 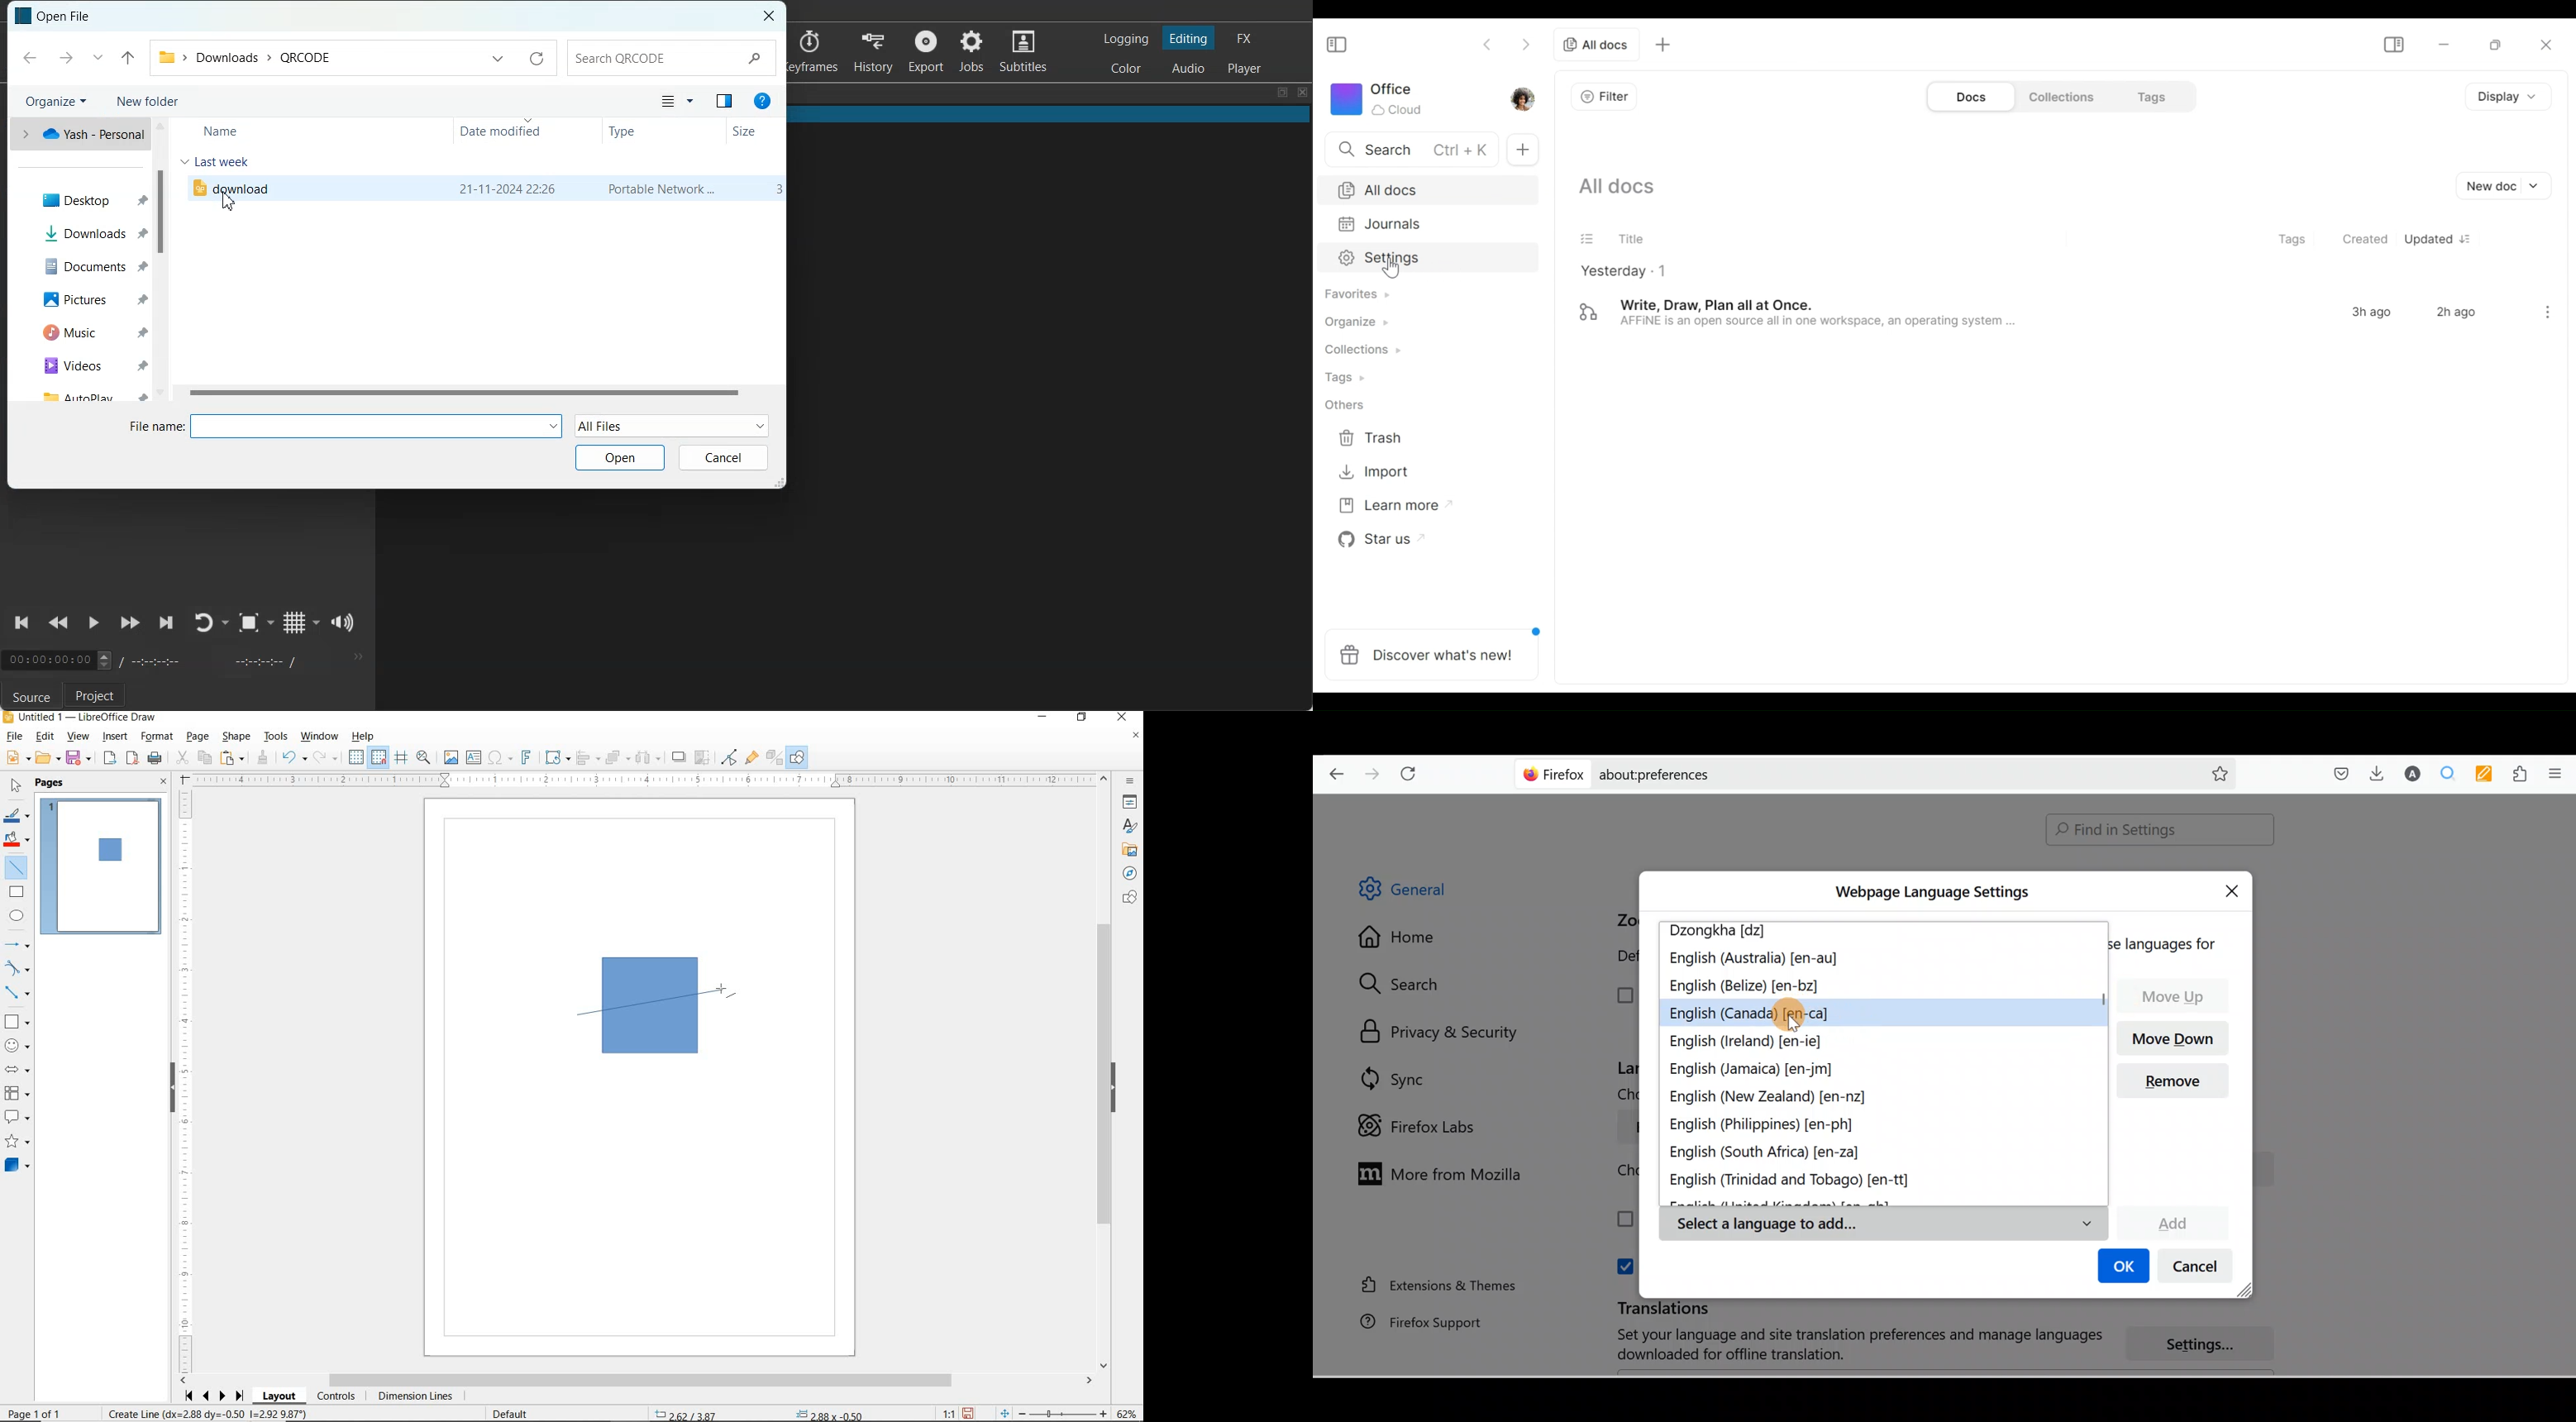 What do you see at coordinates (1128, 804) in the screenshot?
I see `PROPERTIES` at bounding box center [1128, 804].